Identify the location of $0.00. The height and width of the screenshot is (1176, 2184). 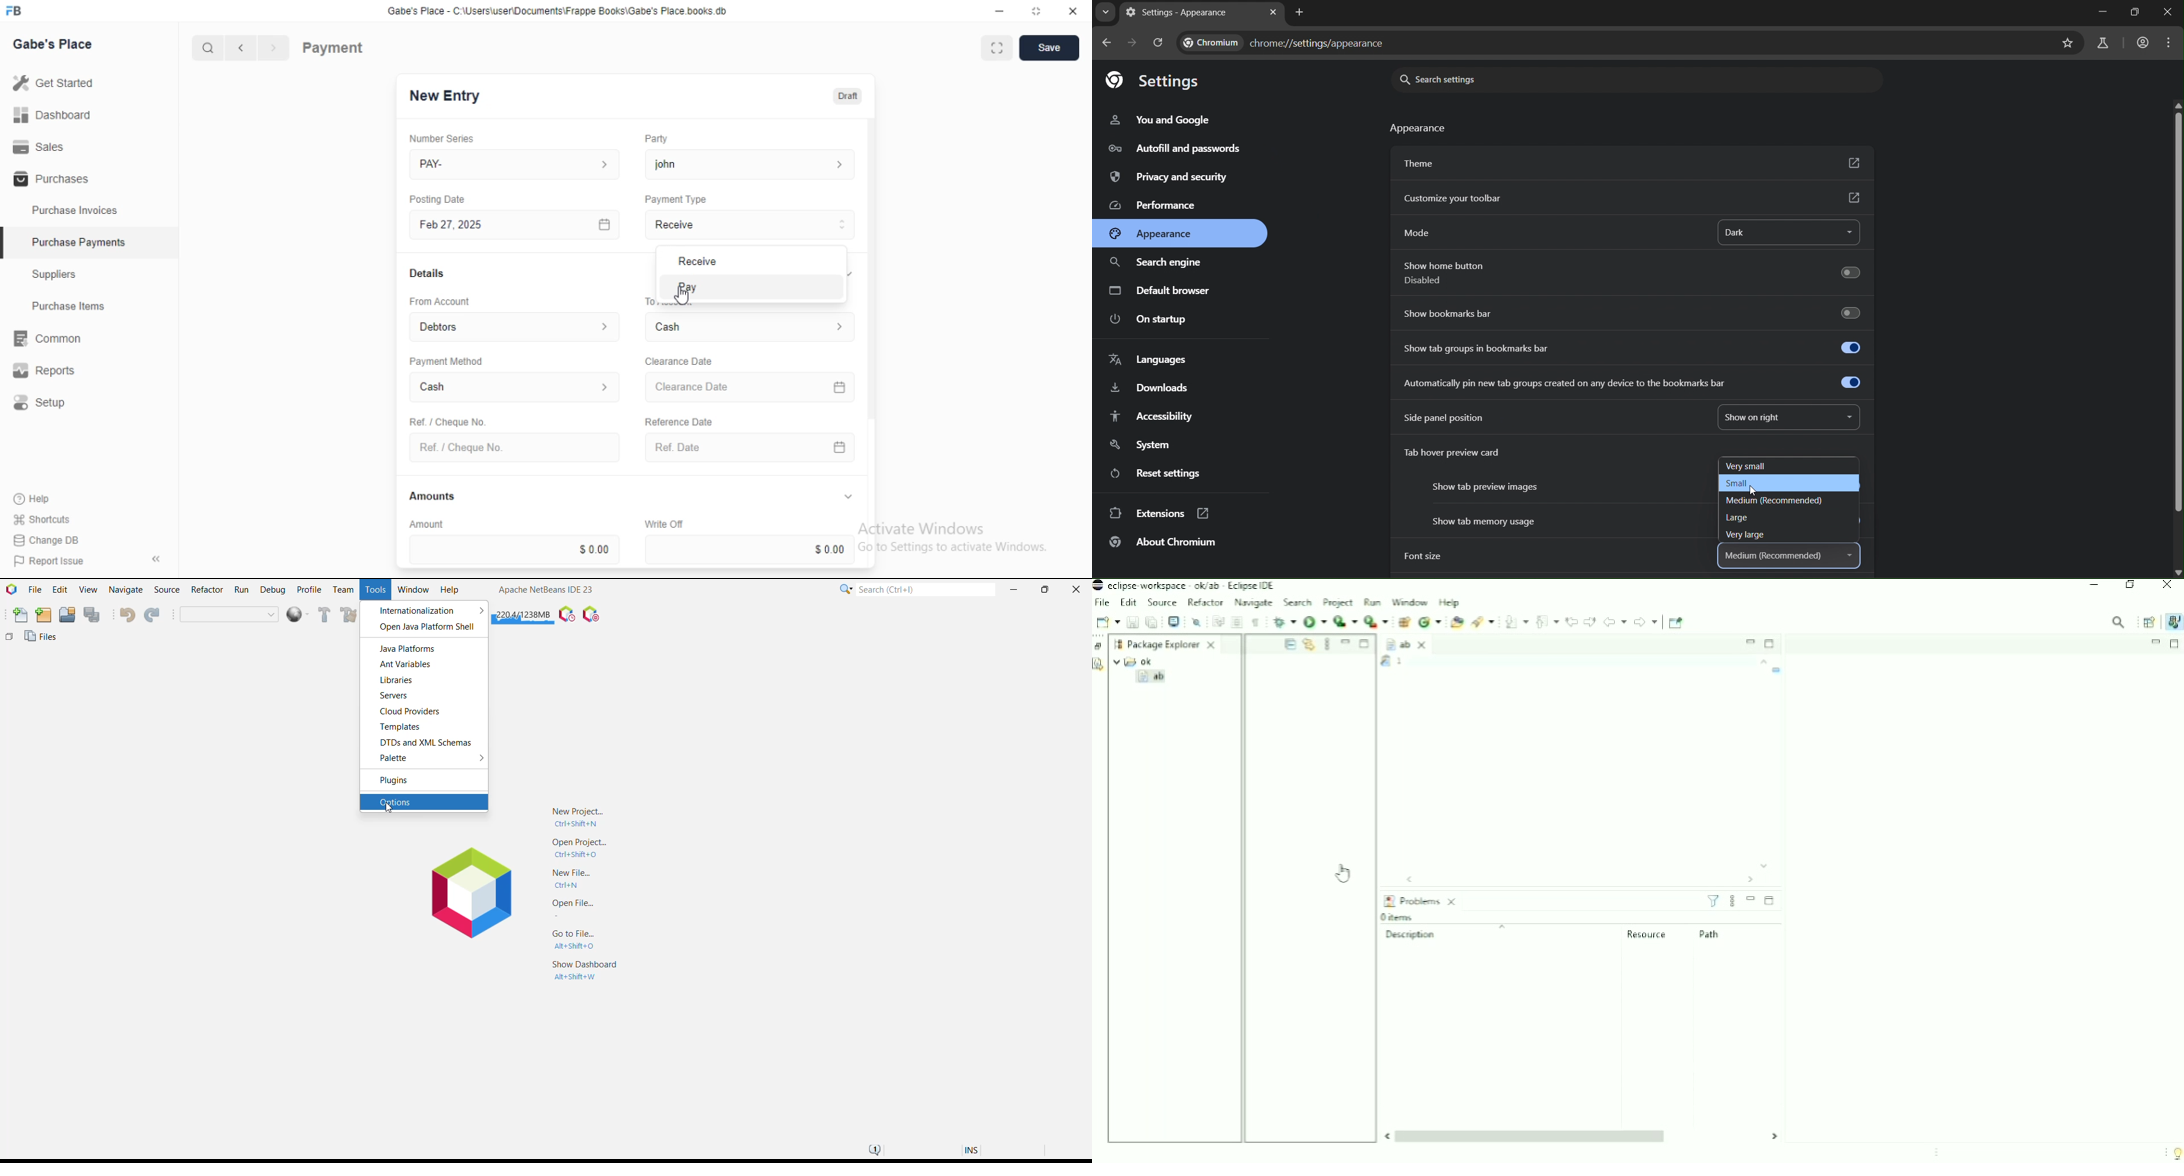
(752, 549).